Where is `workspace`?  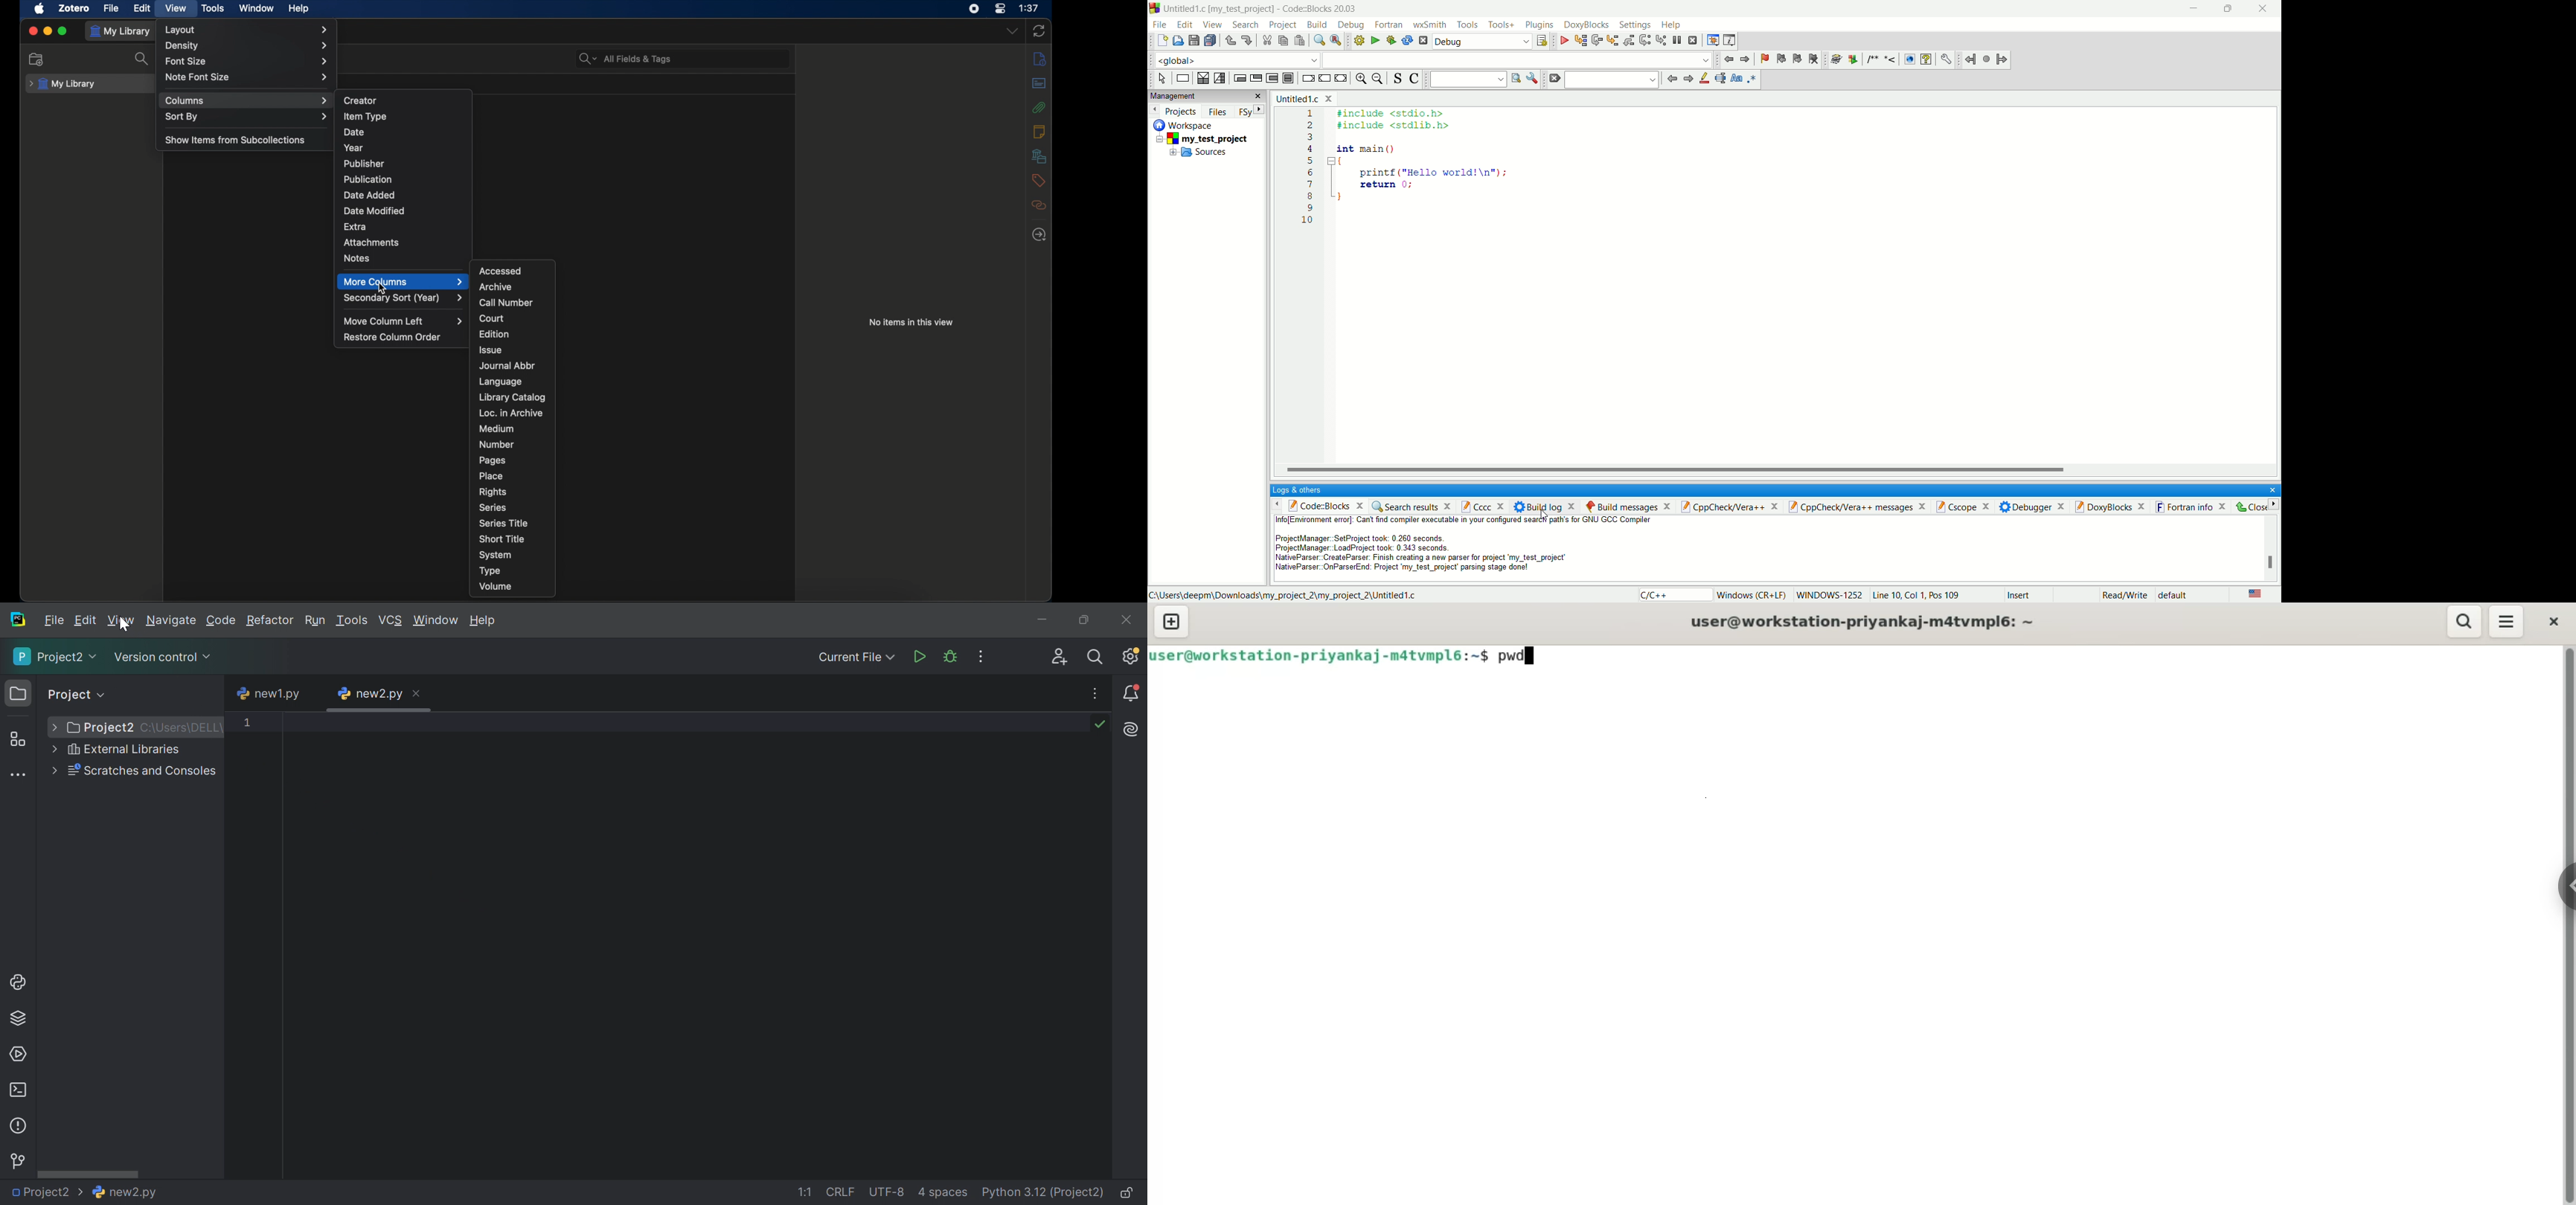
workspace is located at coordinates (1188, 124).